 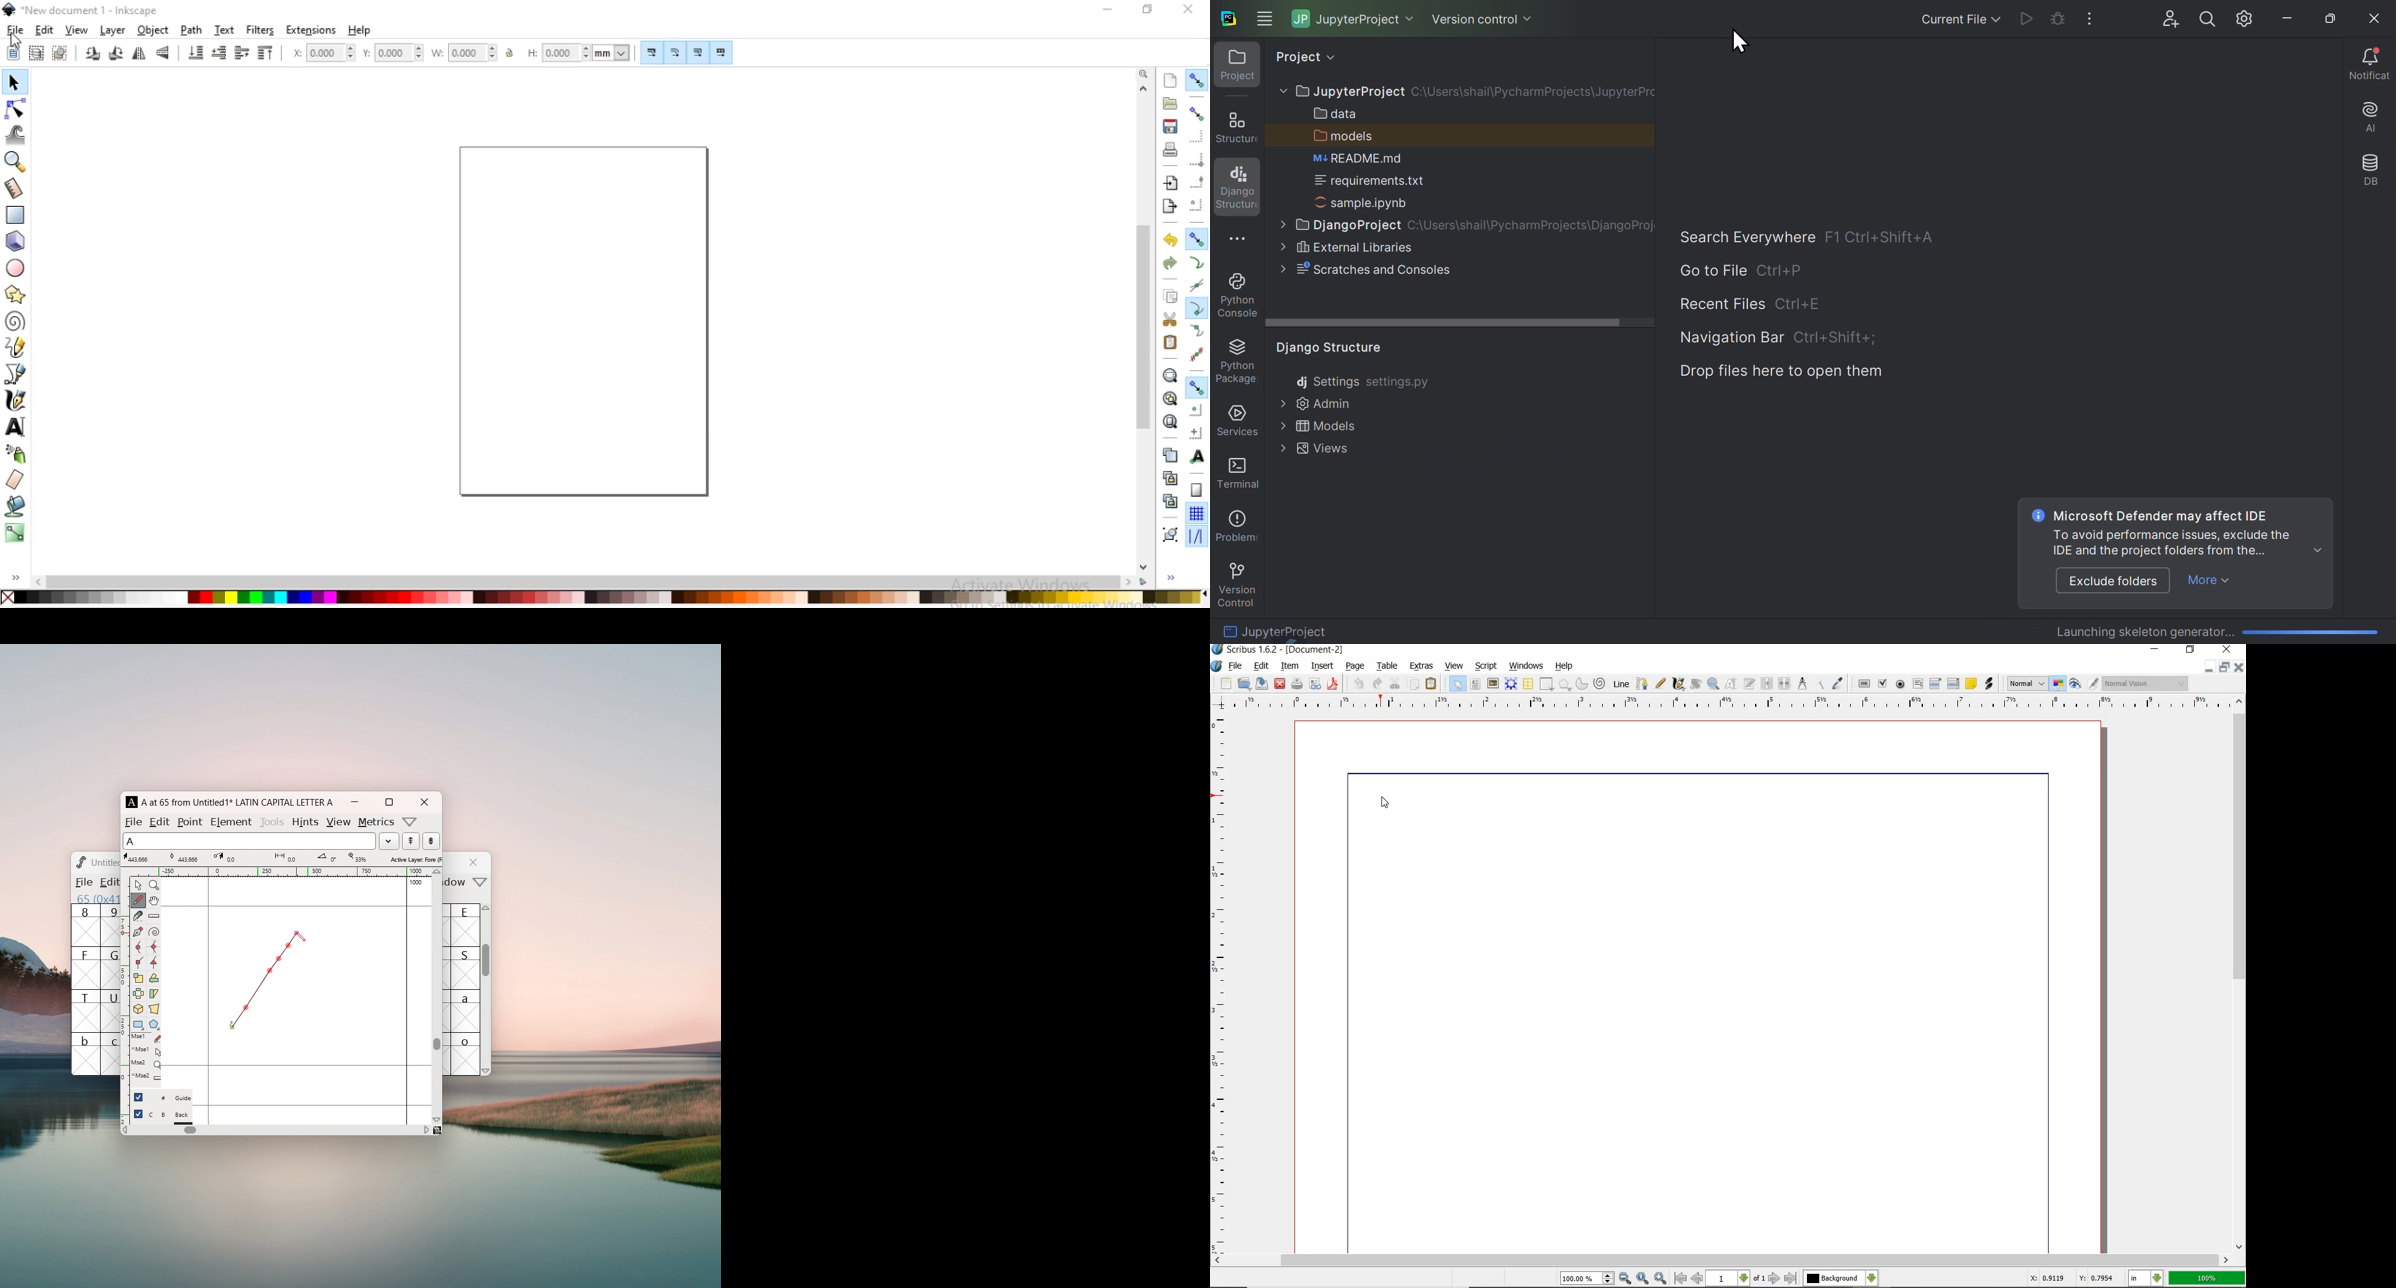 What do you see at coordinates (1840, 1279) in the screenshot?
I see `select the current layer` at bounding box center [1840, 1279].